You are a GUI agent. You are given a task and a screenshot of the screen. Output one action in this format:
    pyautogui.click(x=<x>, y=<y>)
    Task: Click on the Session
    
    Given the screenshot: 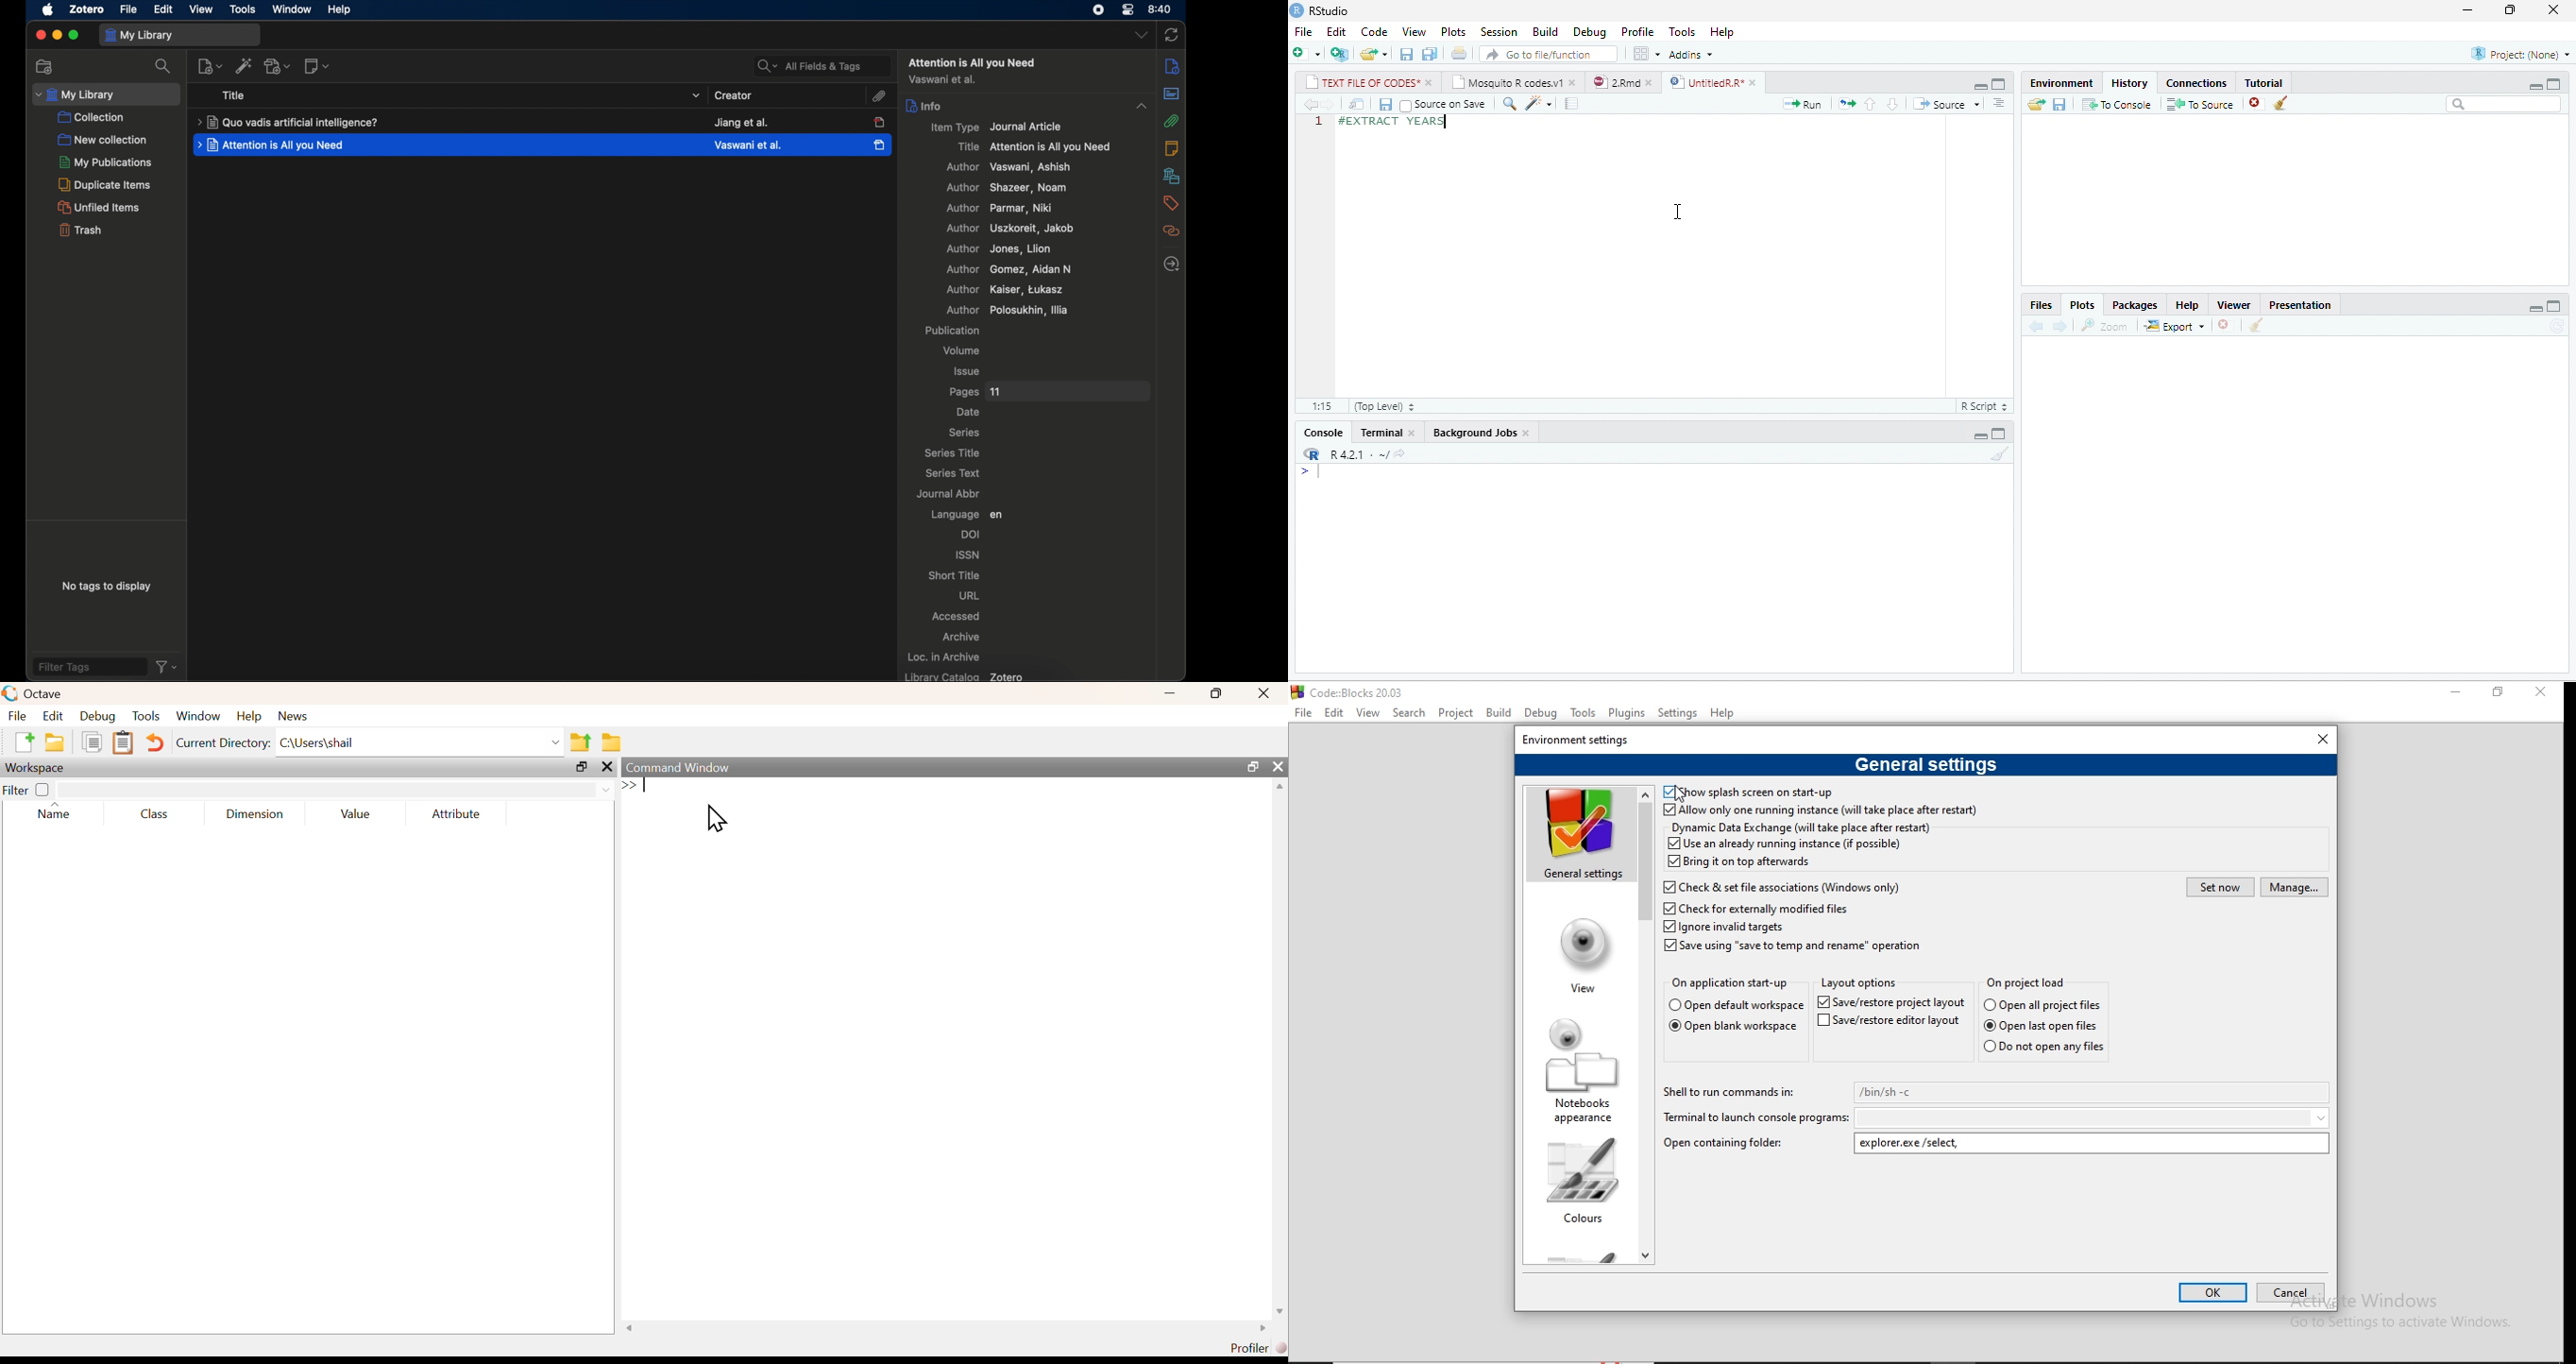 What is the action you would take?
    pyautogui.click(x=1500, y=31)
    